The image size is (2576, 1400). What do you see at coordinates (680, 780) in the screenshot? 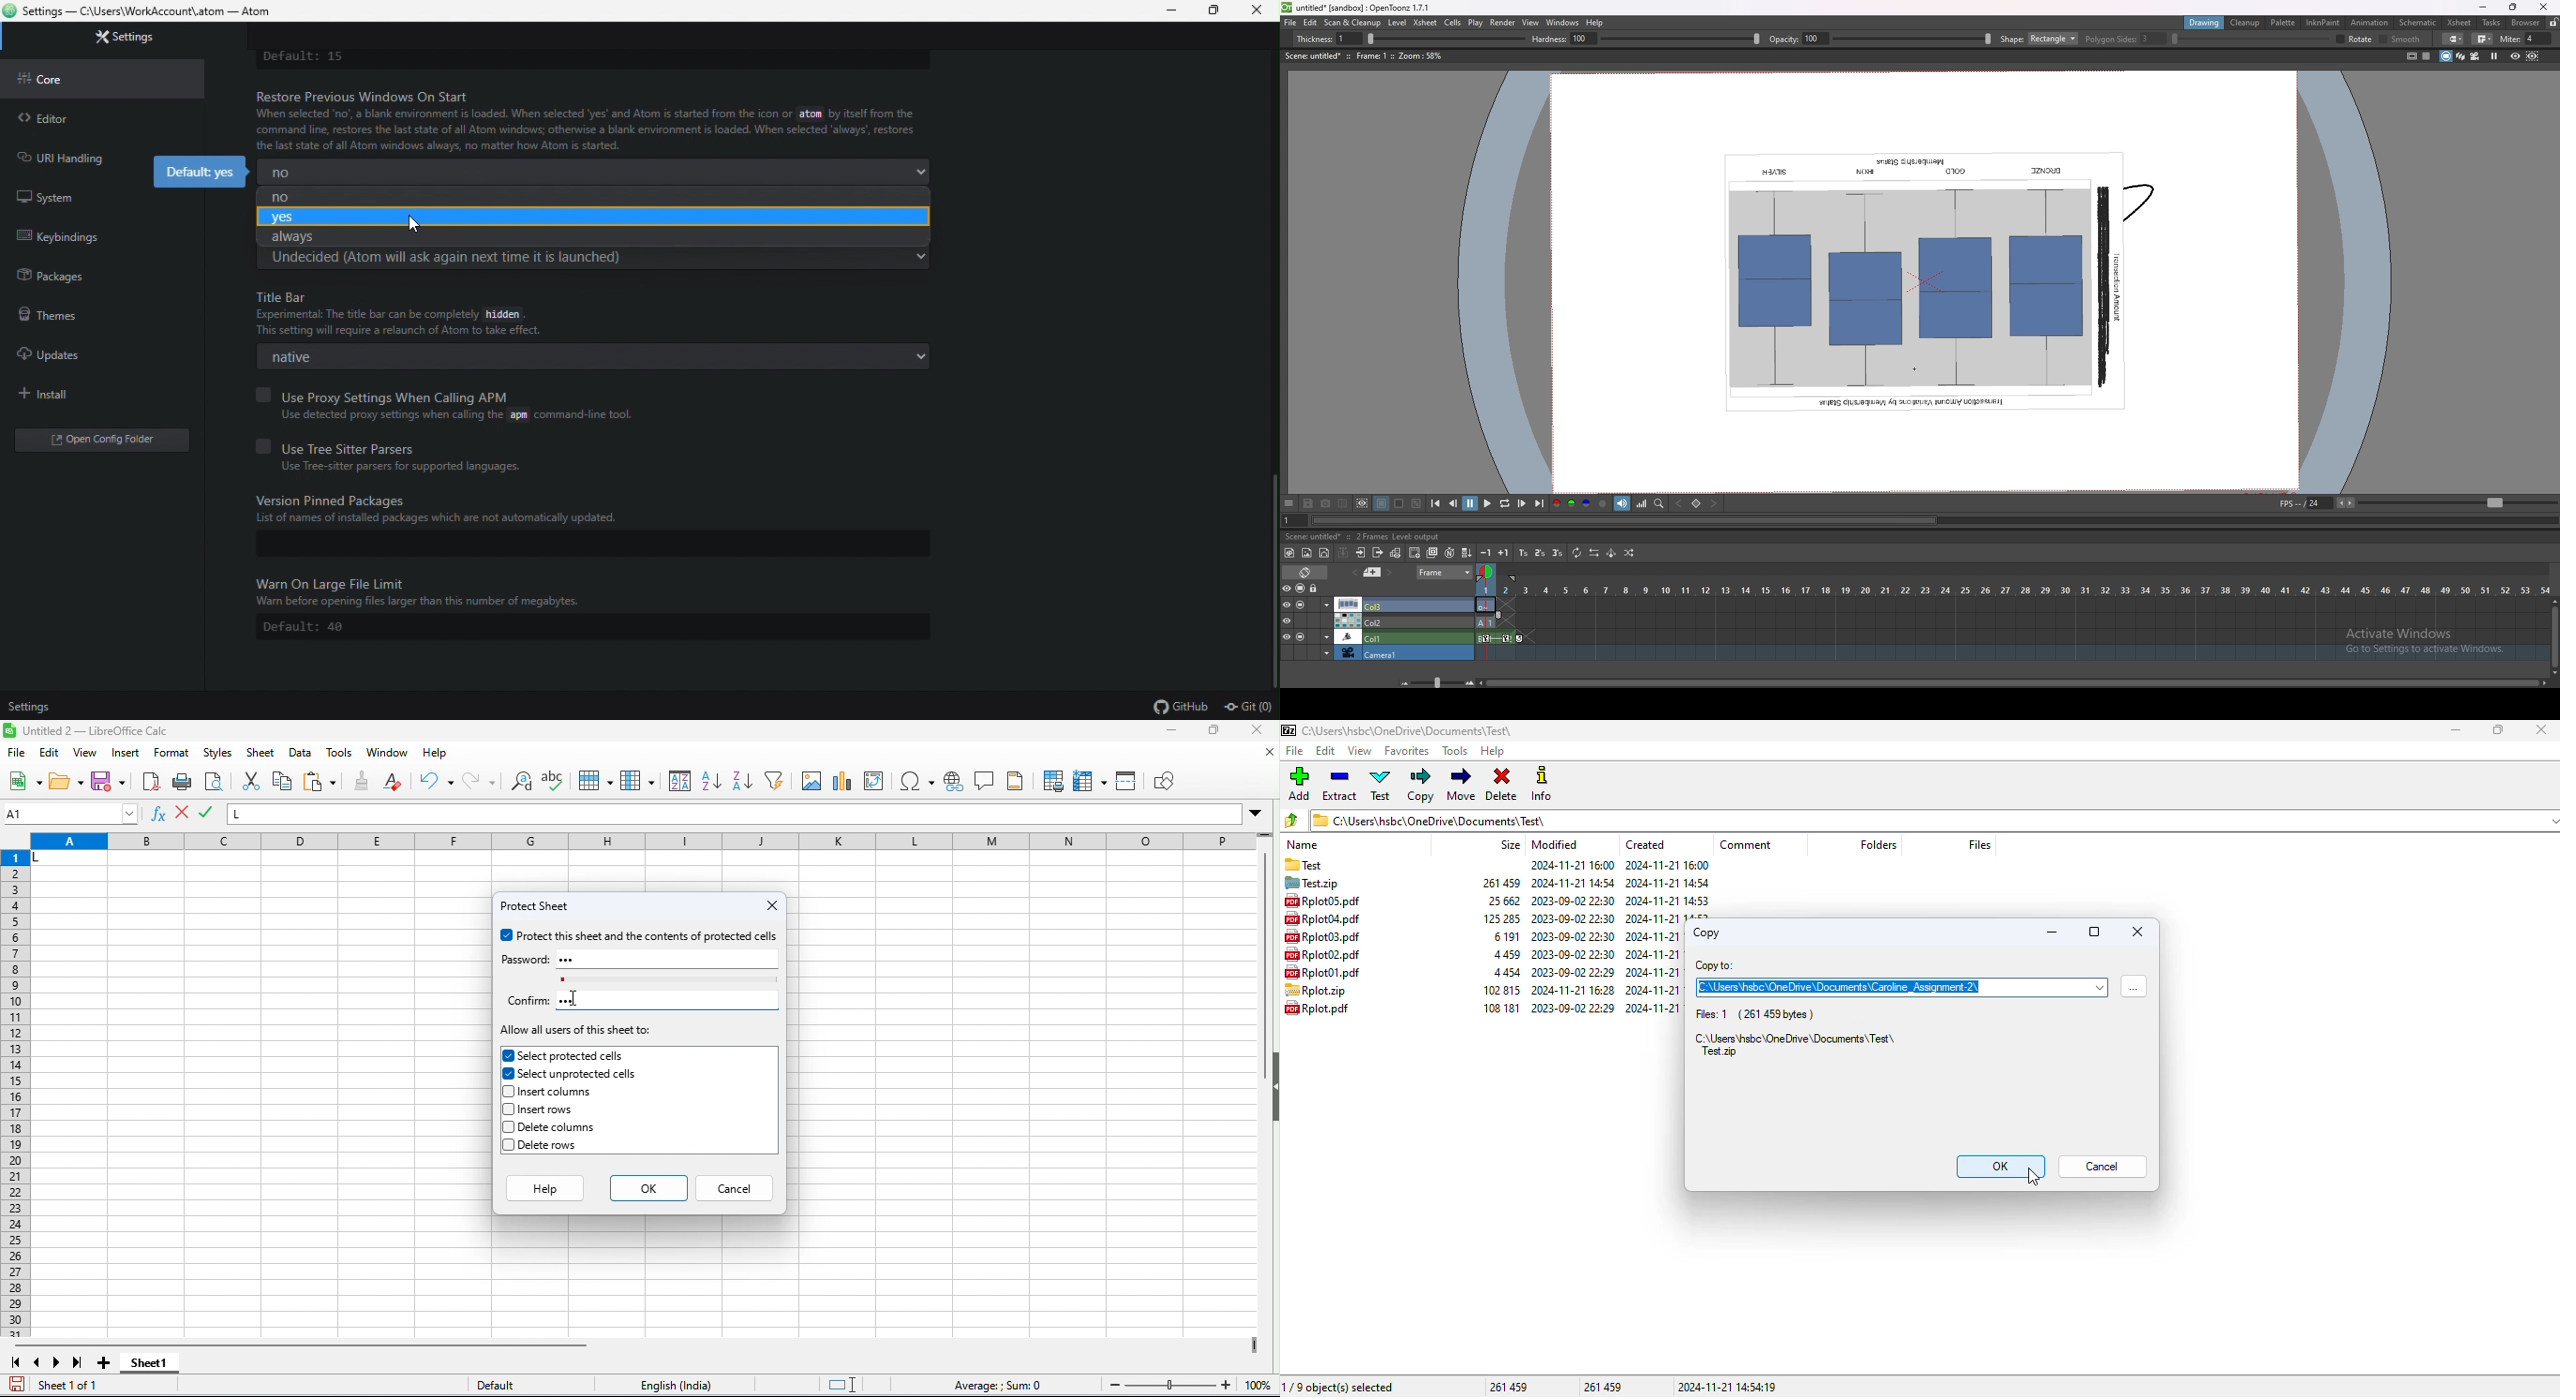
I see `sort` at bounding box center [680, 780].